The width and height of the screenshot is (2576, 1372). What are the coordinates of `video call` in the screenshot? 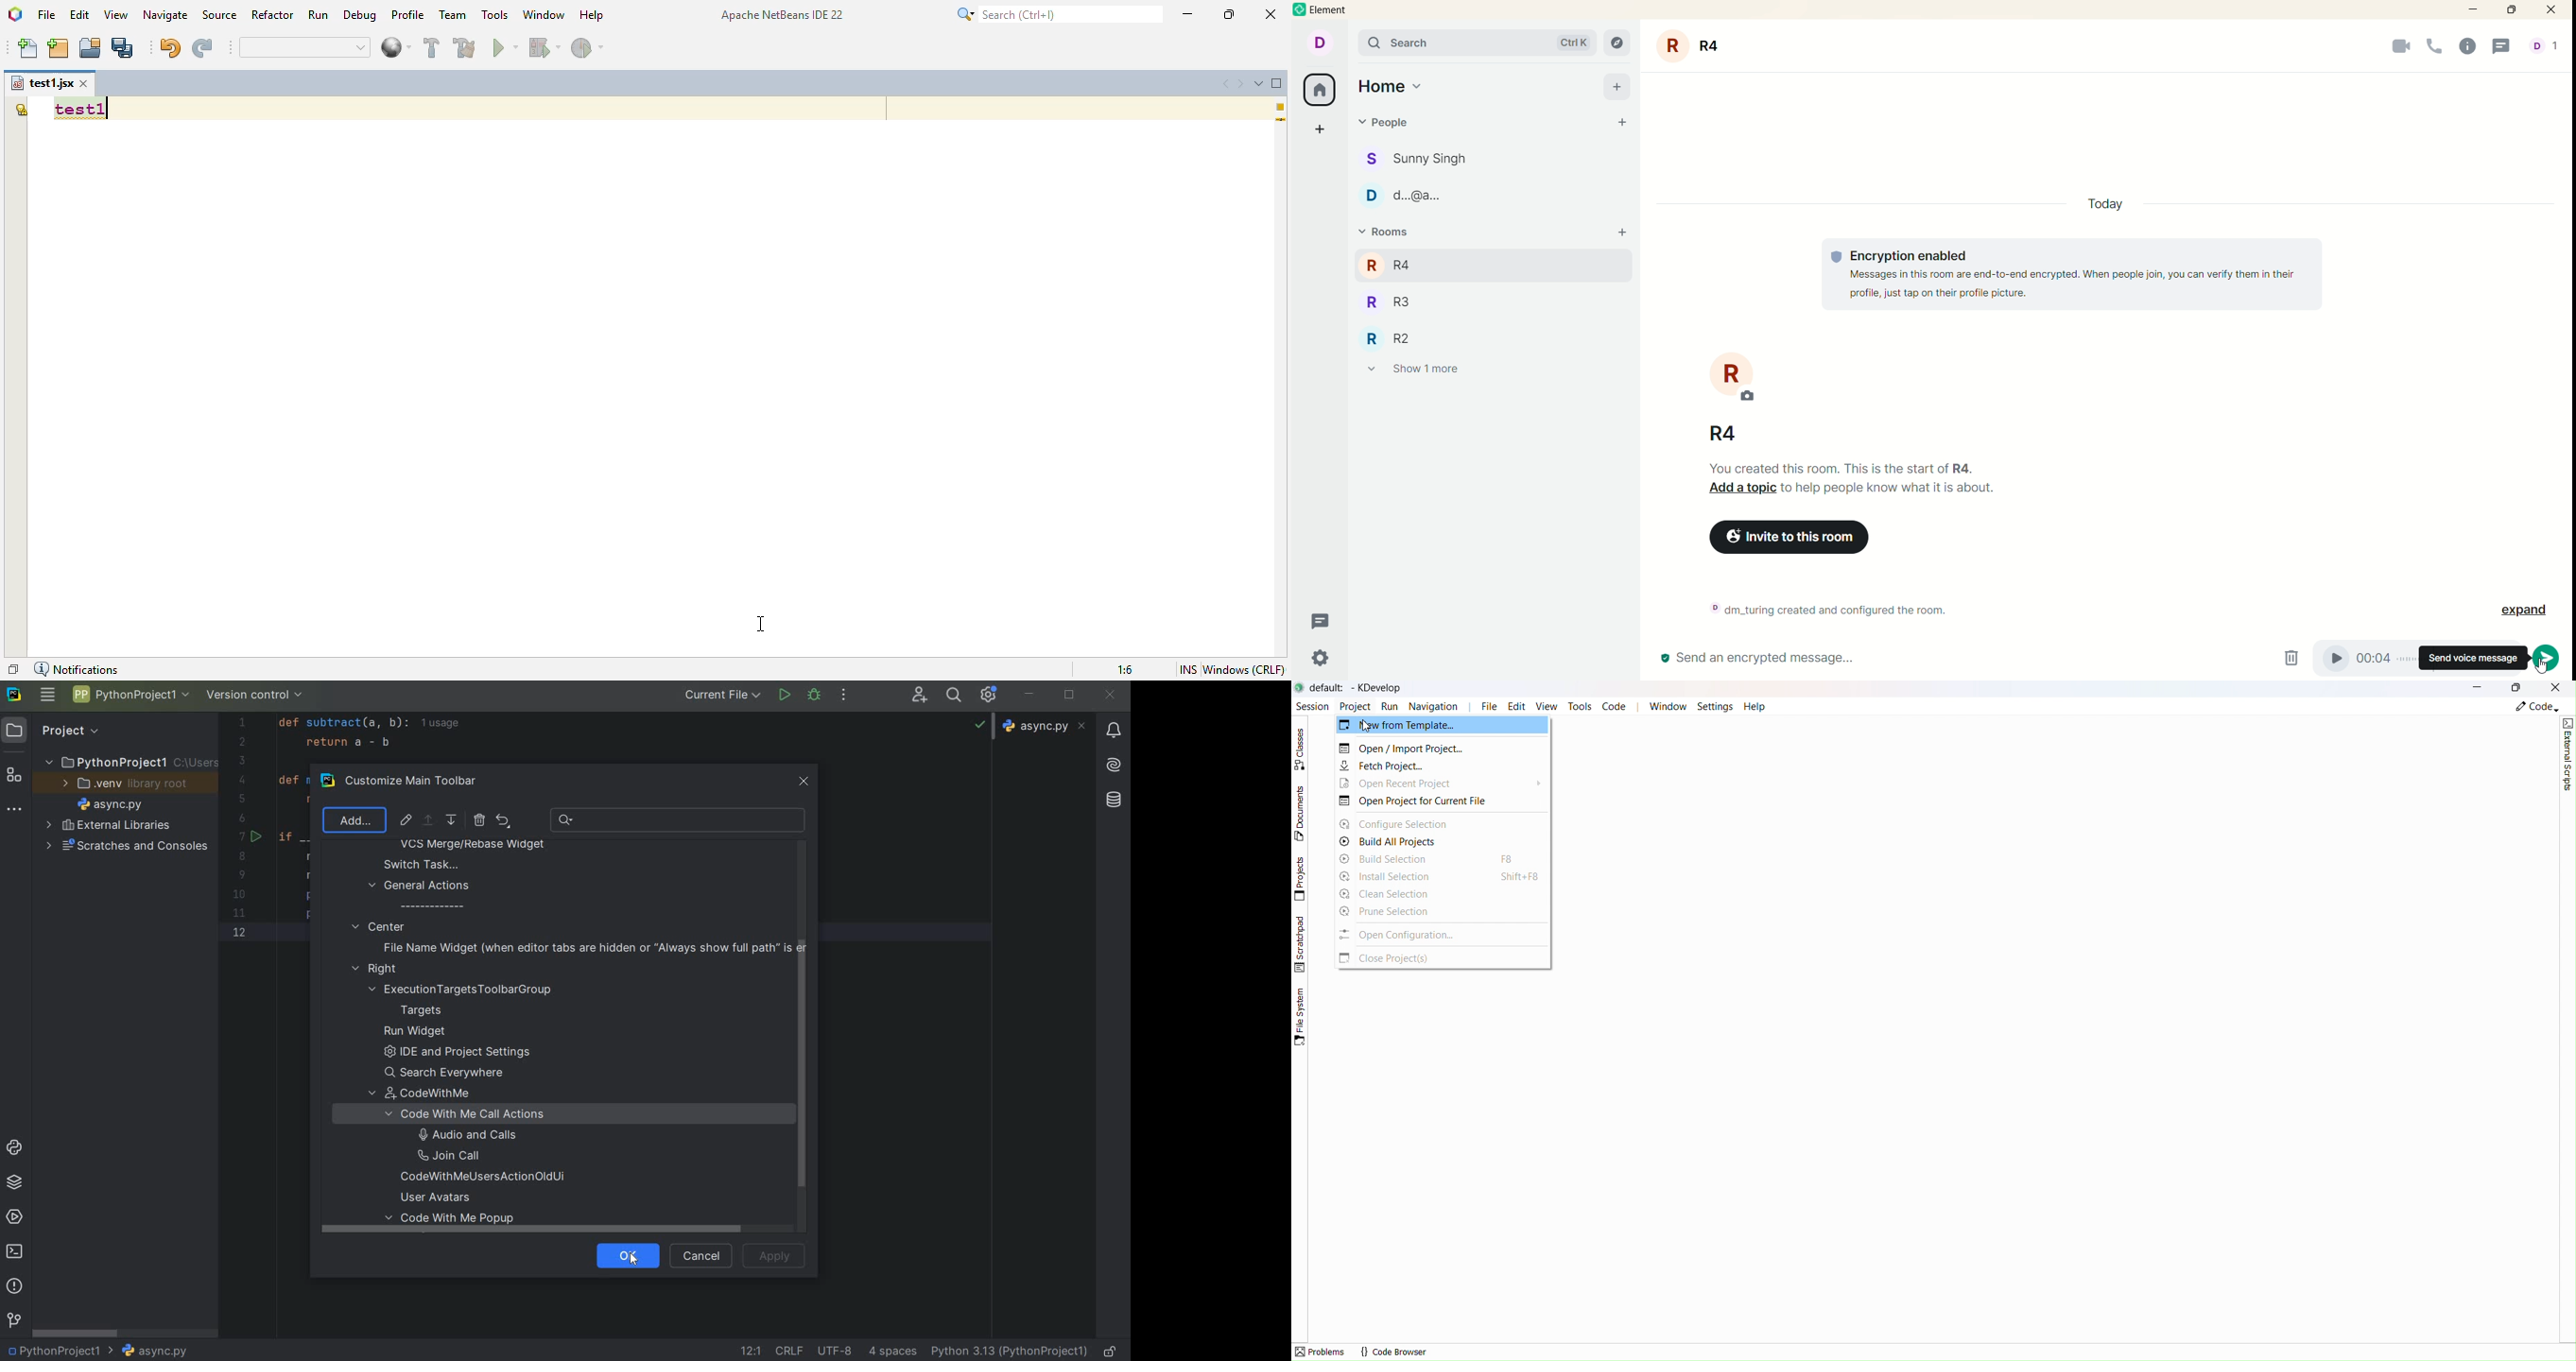 It's located at (2392, 49).